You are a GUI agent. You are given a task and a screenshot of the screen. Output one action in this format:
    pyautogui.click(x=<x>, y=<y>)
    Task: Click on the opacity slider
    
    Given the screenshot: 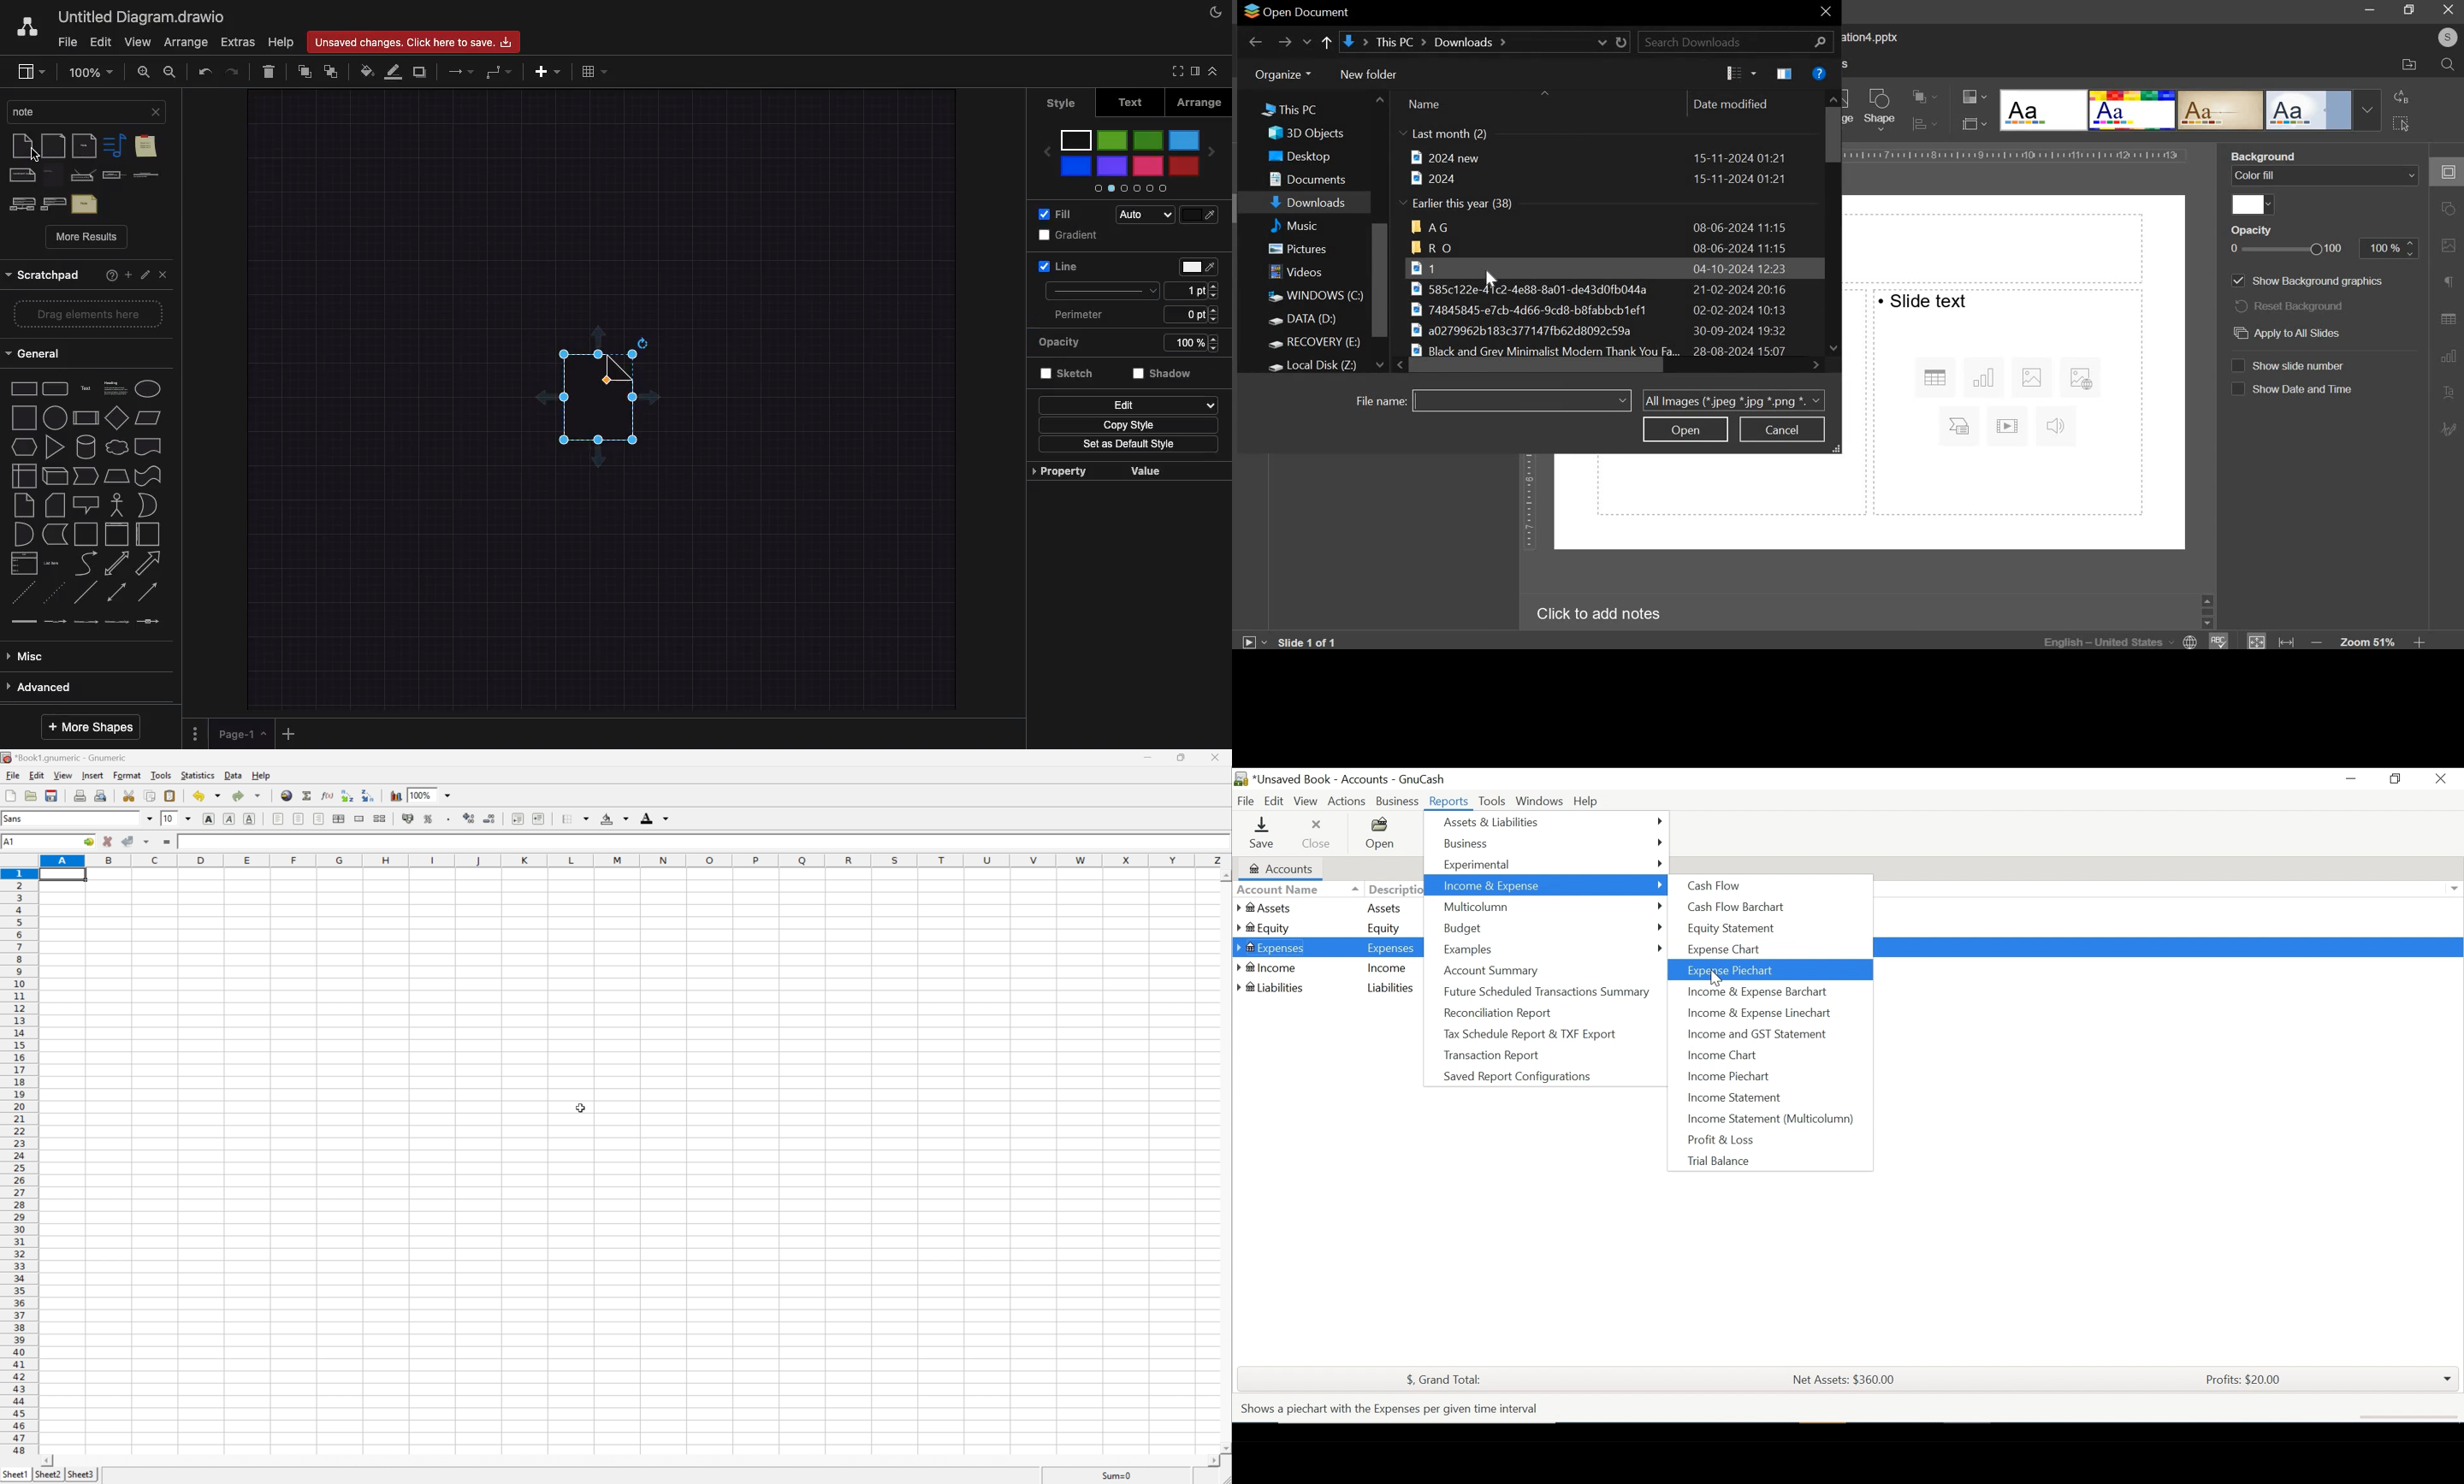 What is the action you would take?
    pyautogui.click(x=2289, y=249)
    